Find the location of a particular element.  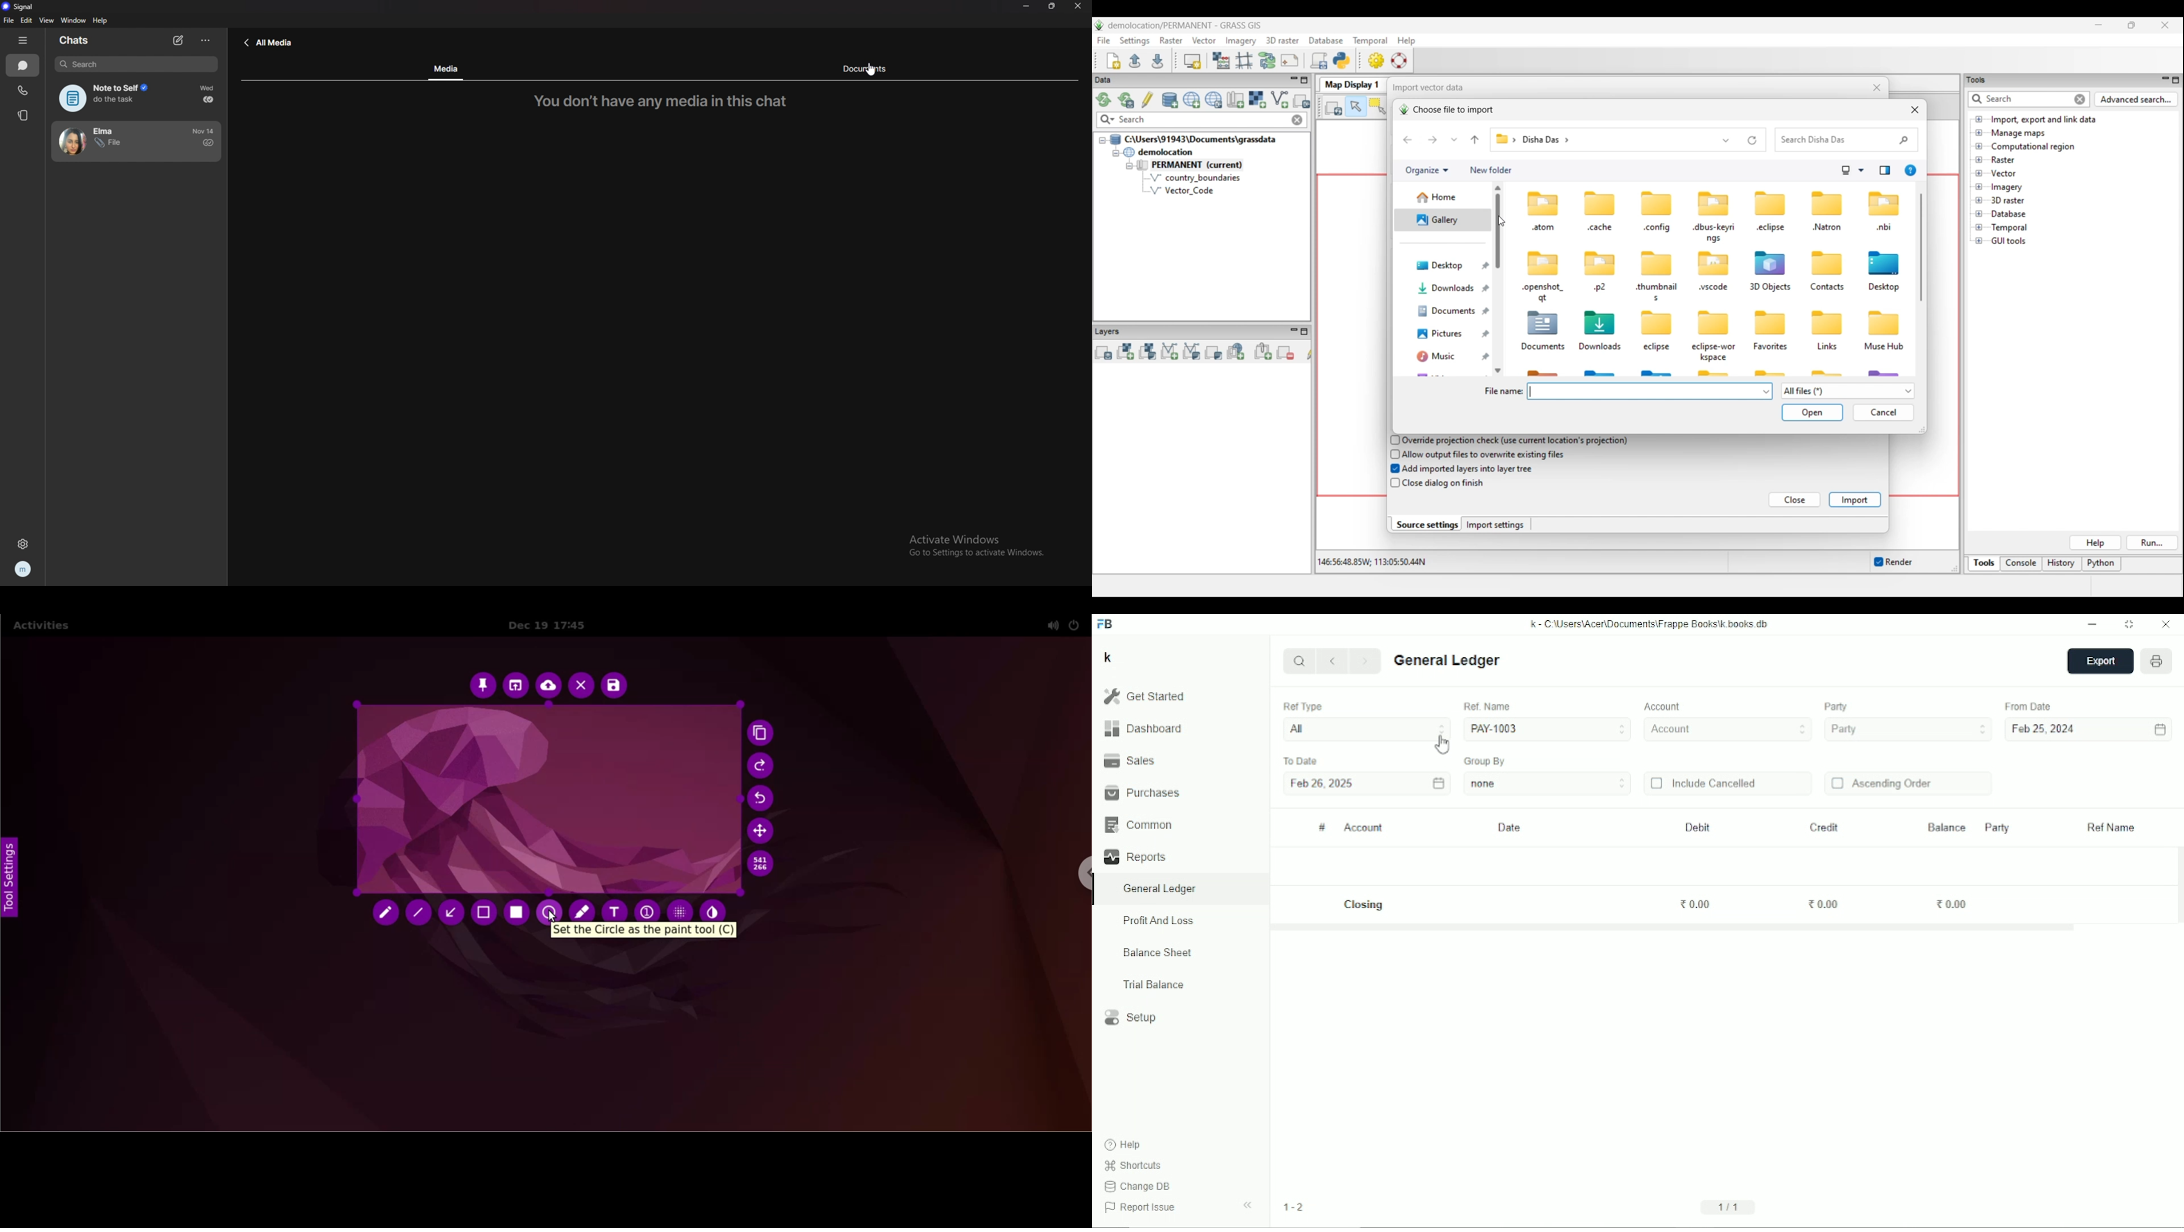

0.00 is located at coordinates (1952, 903).